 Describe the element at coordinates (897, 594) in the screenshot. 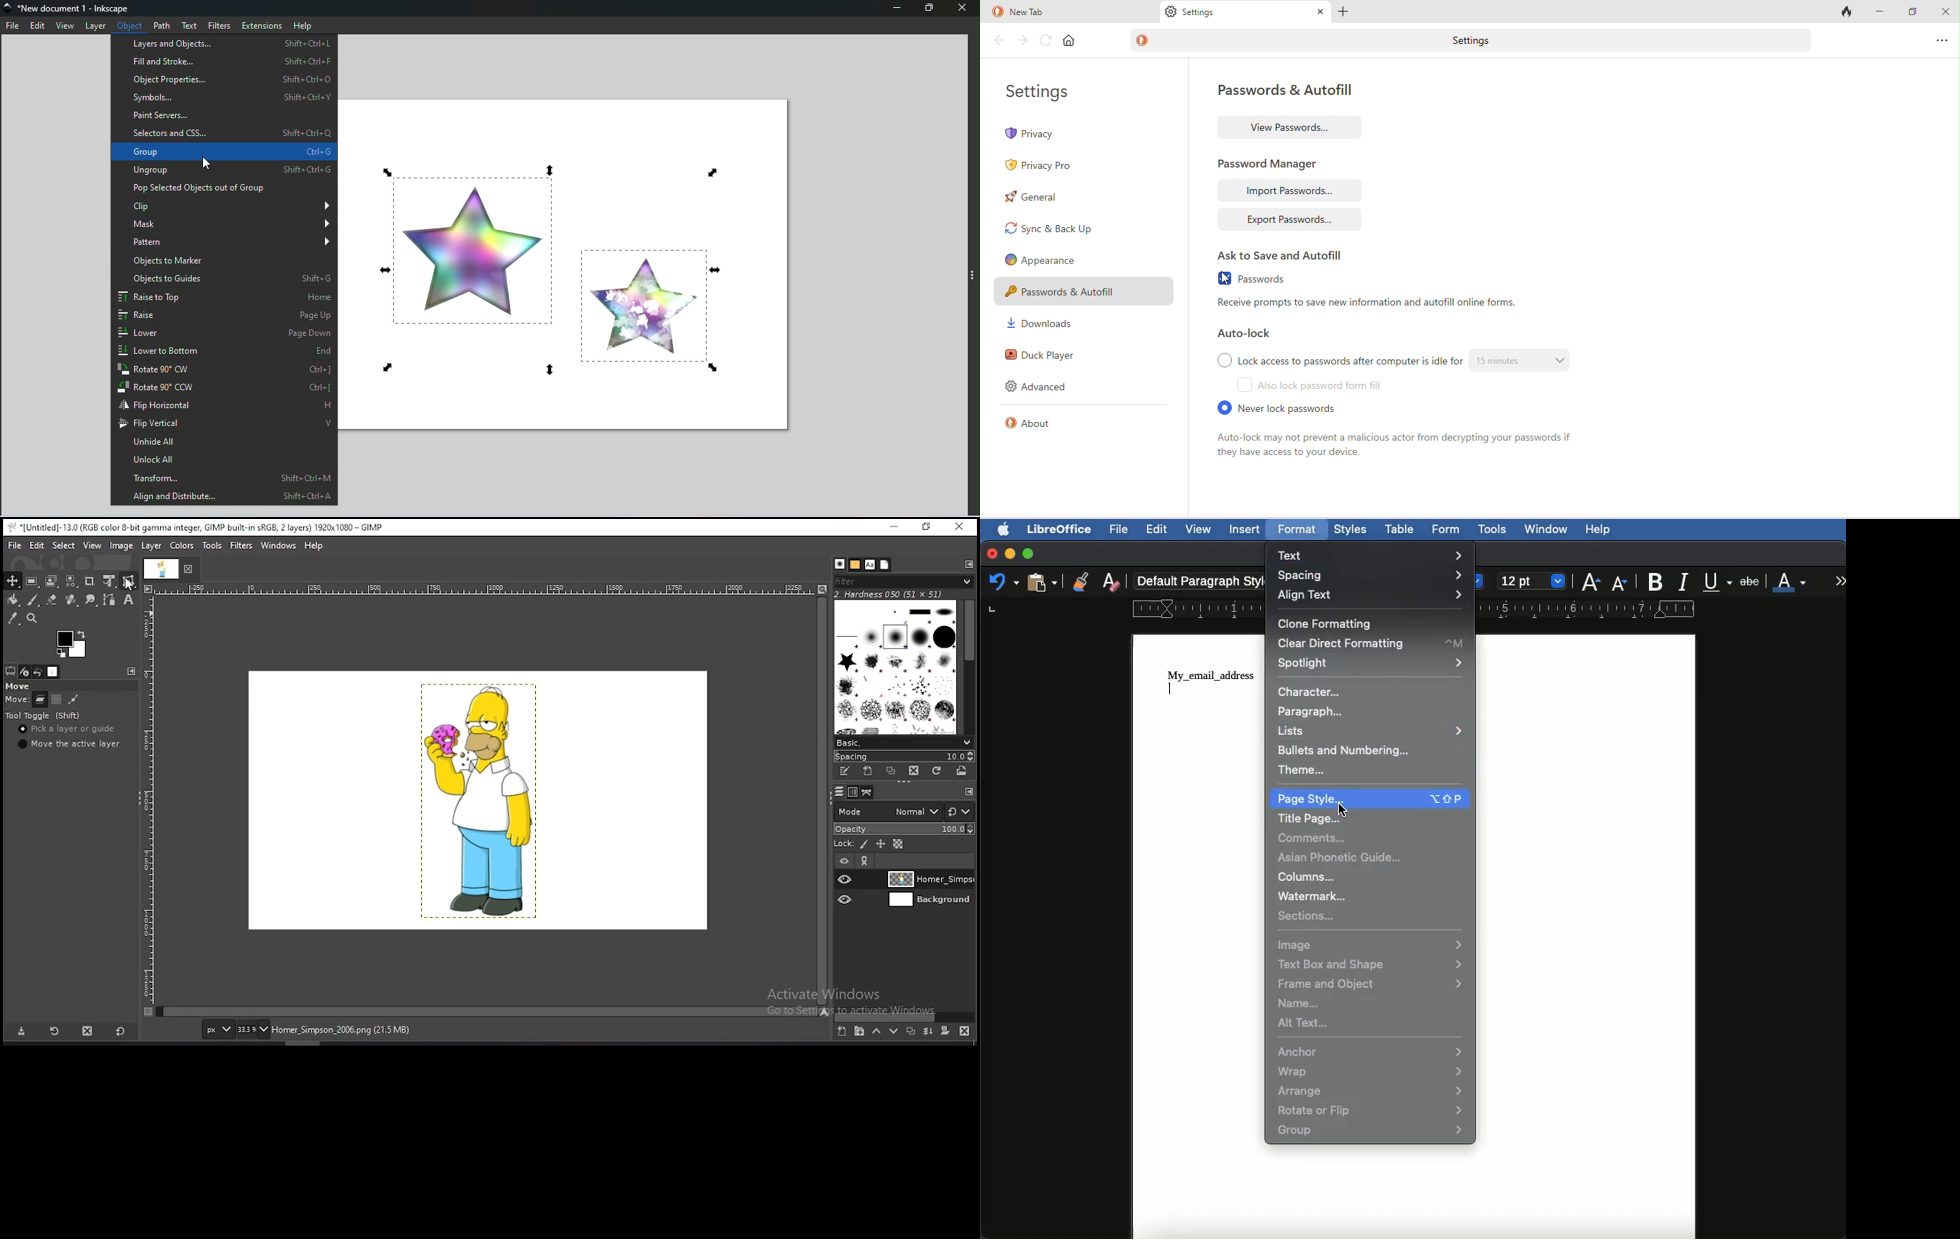

I see `hardness 050` at that location.